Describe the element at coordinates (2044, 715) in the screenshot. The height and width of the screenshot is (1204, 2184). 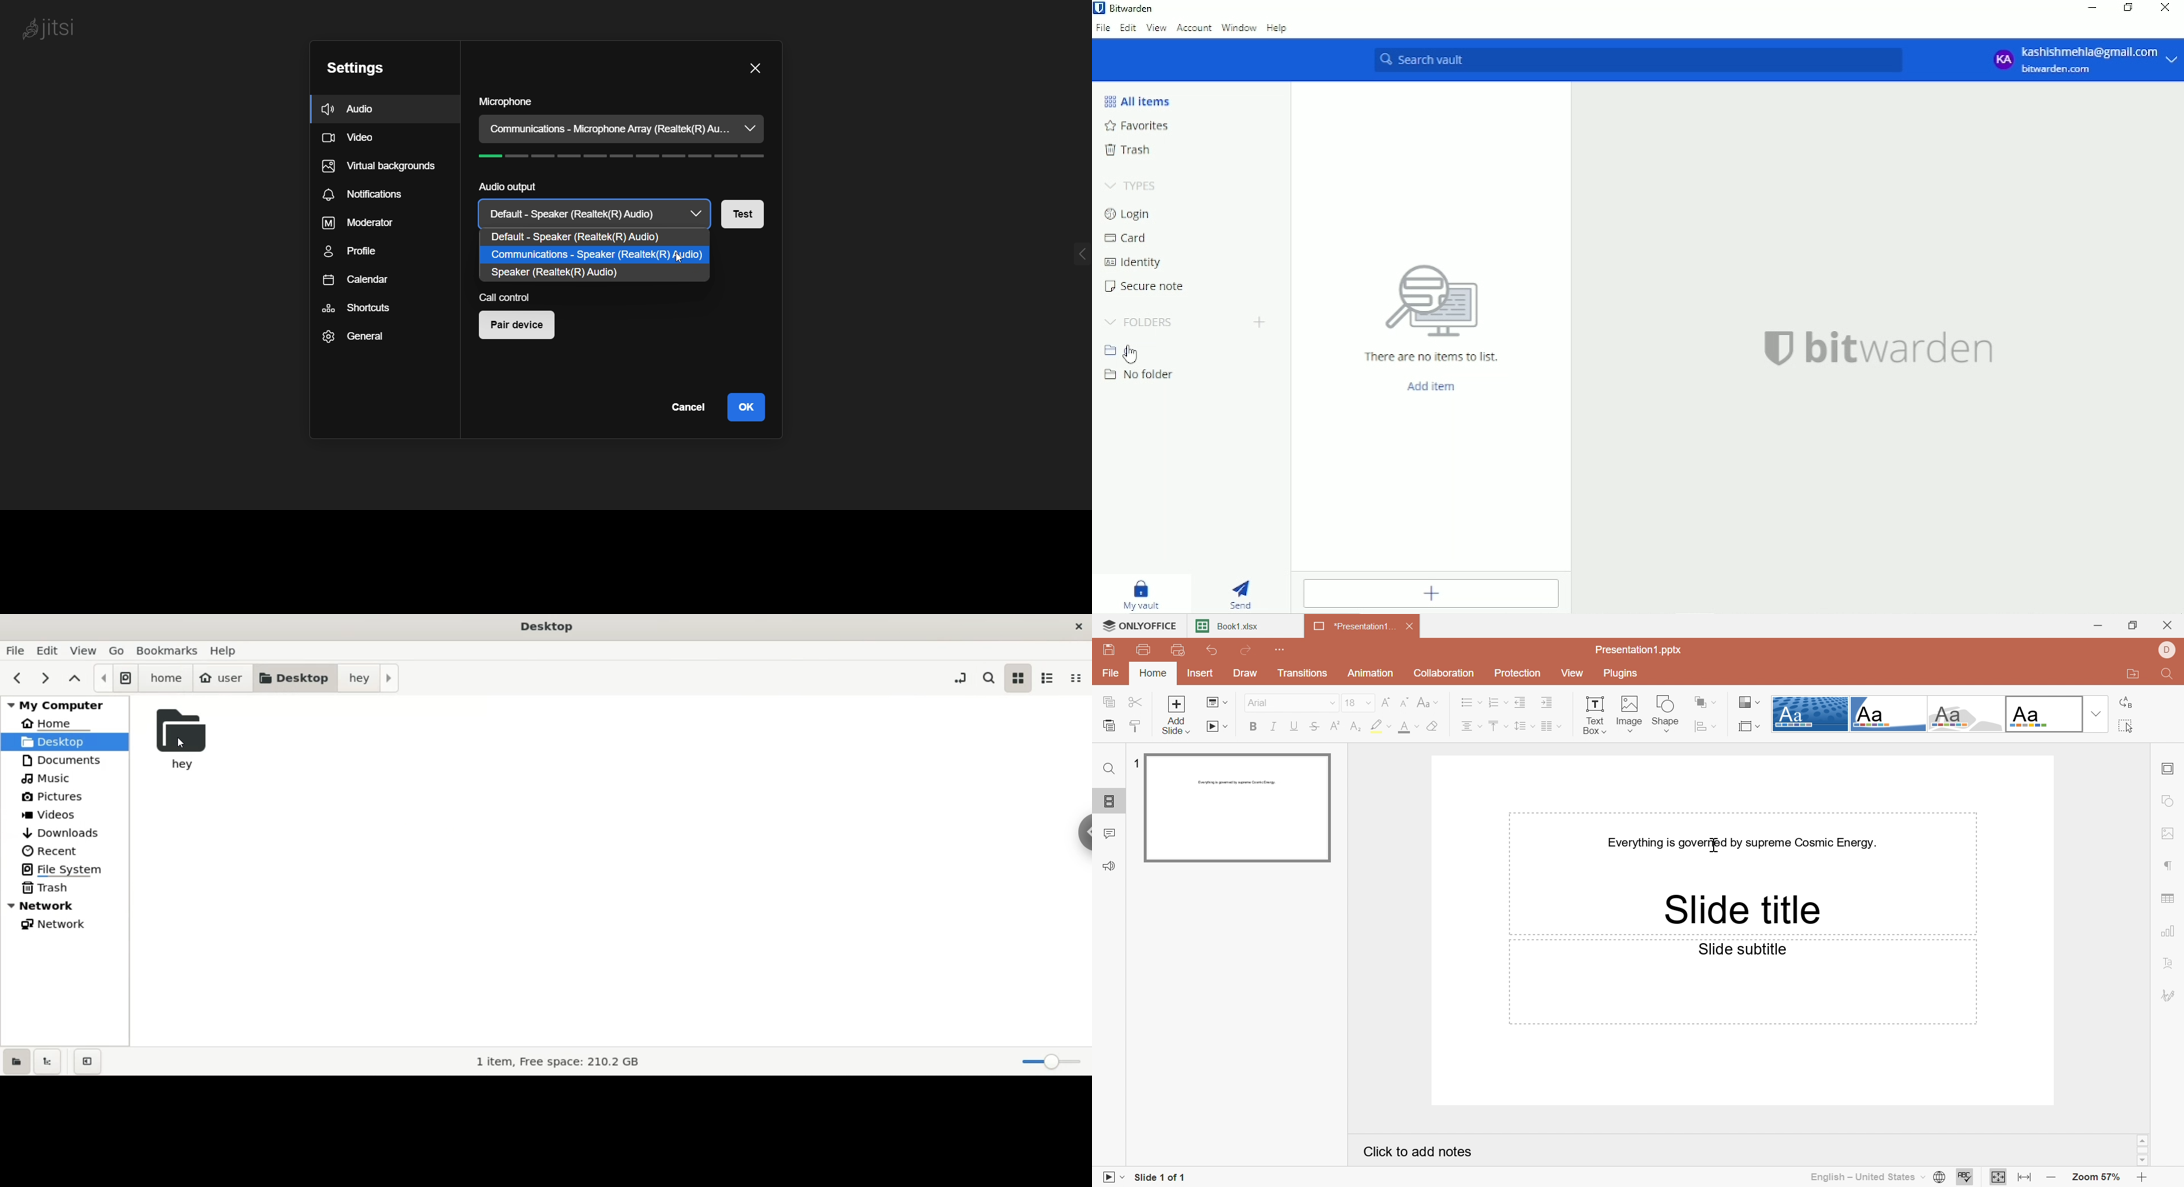
I see `Official` at that location.